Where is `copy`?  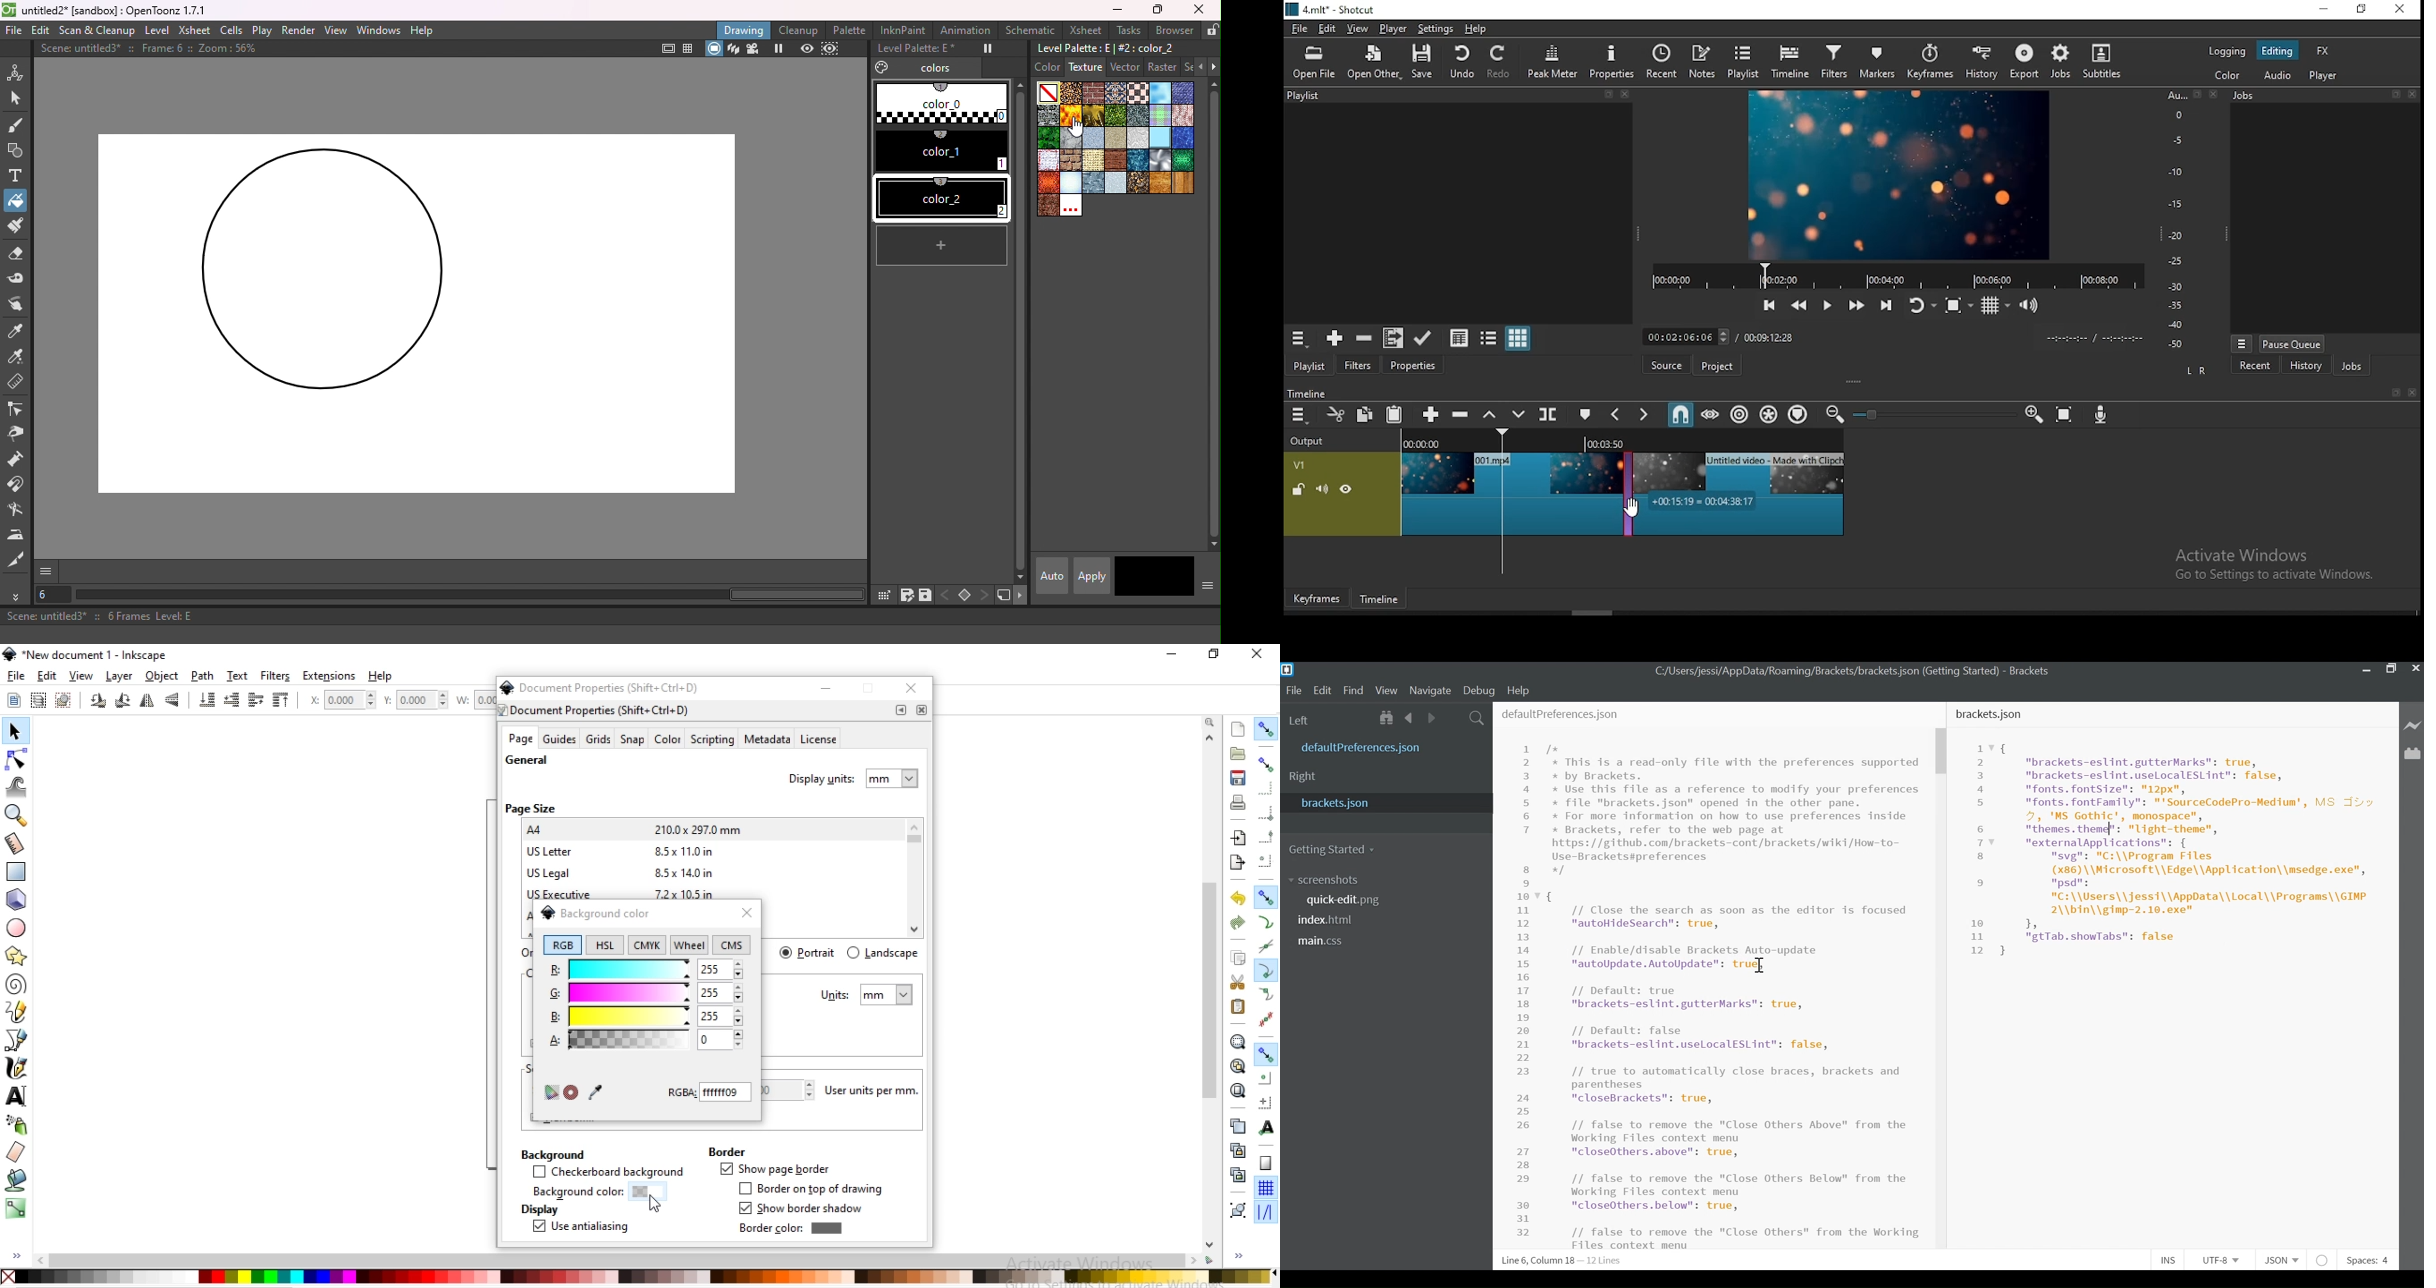
copy is located at coordinates (1238, 959).